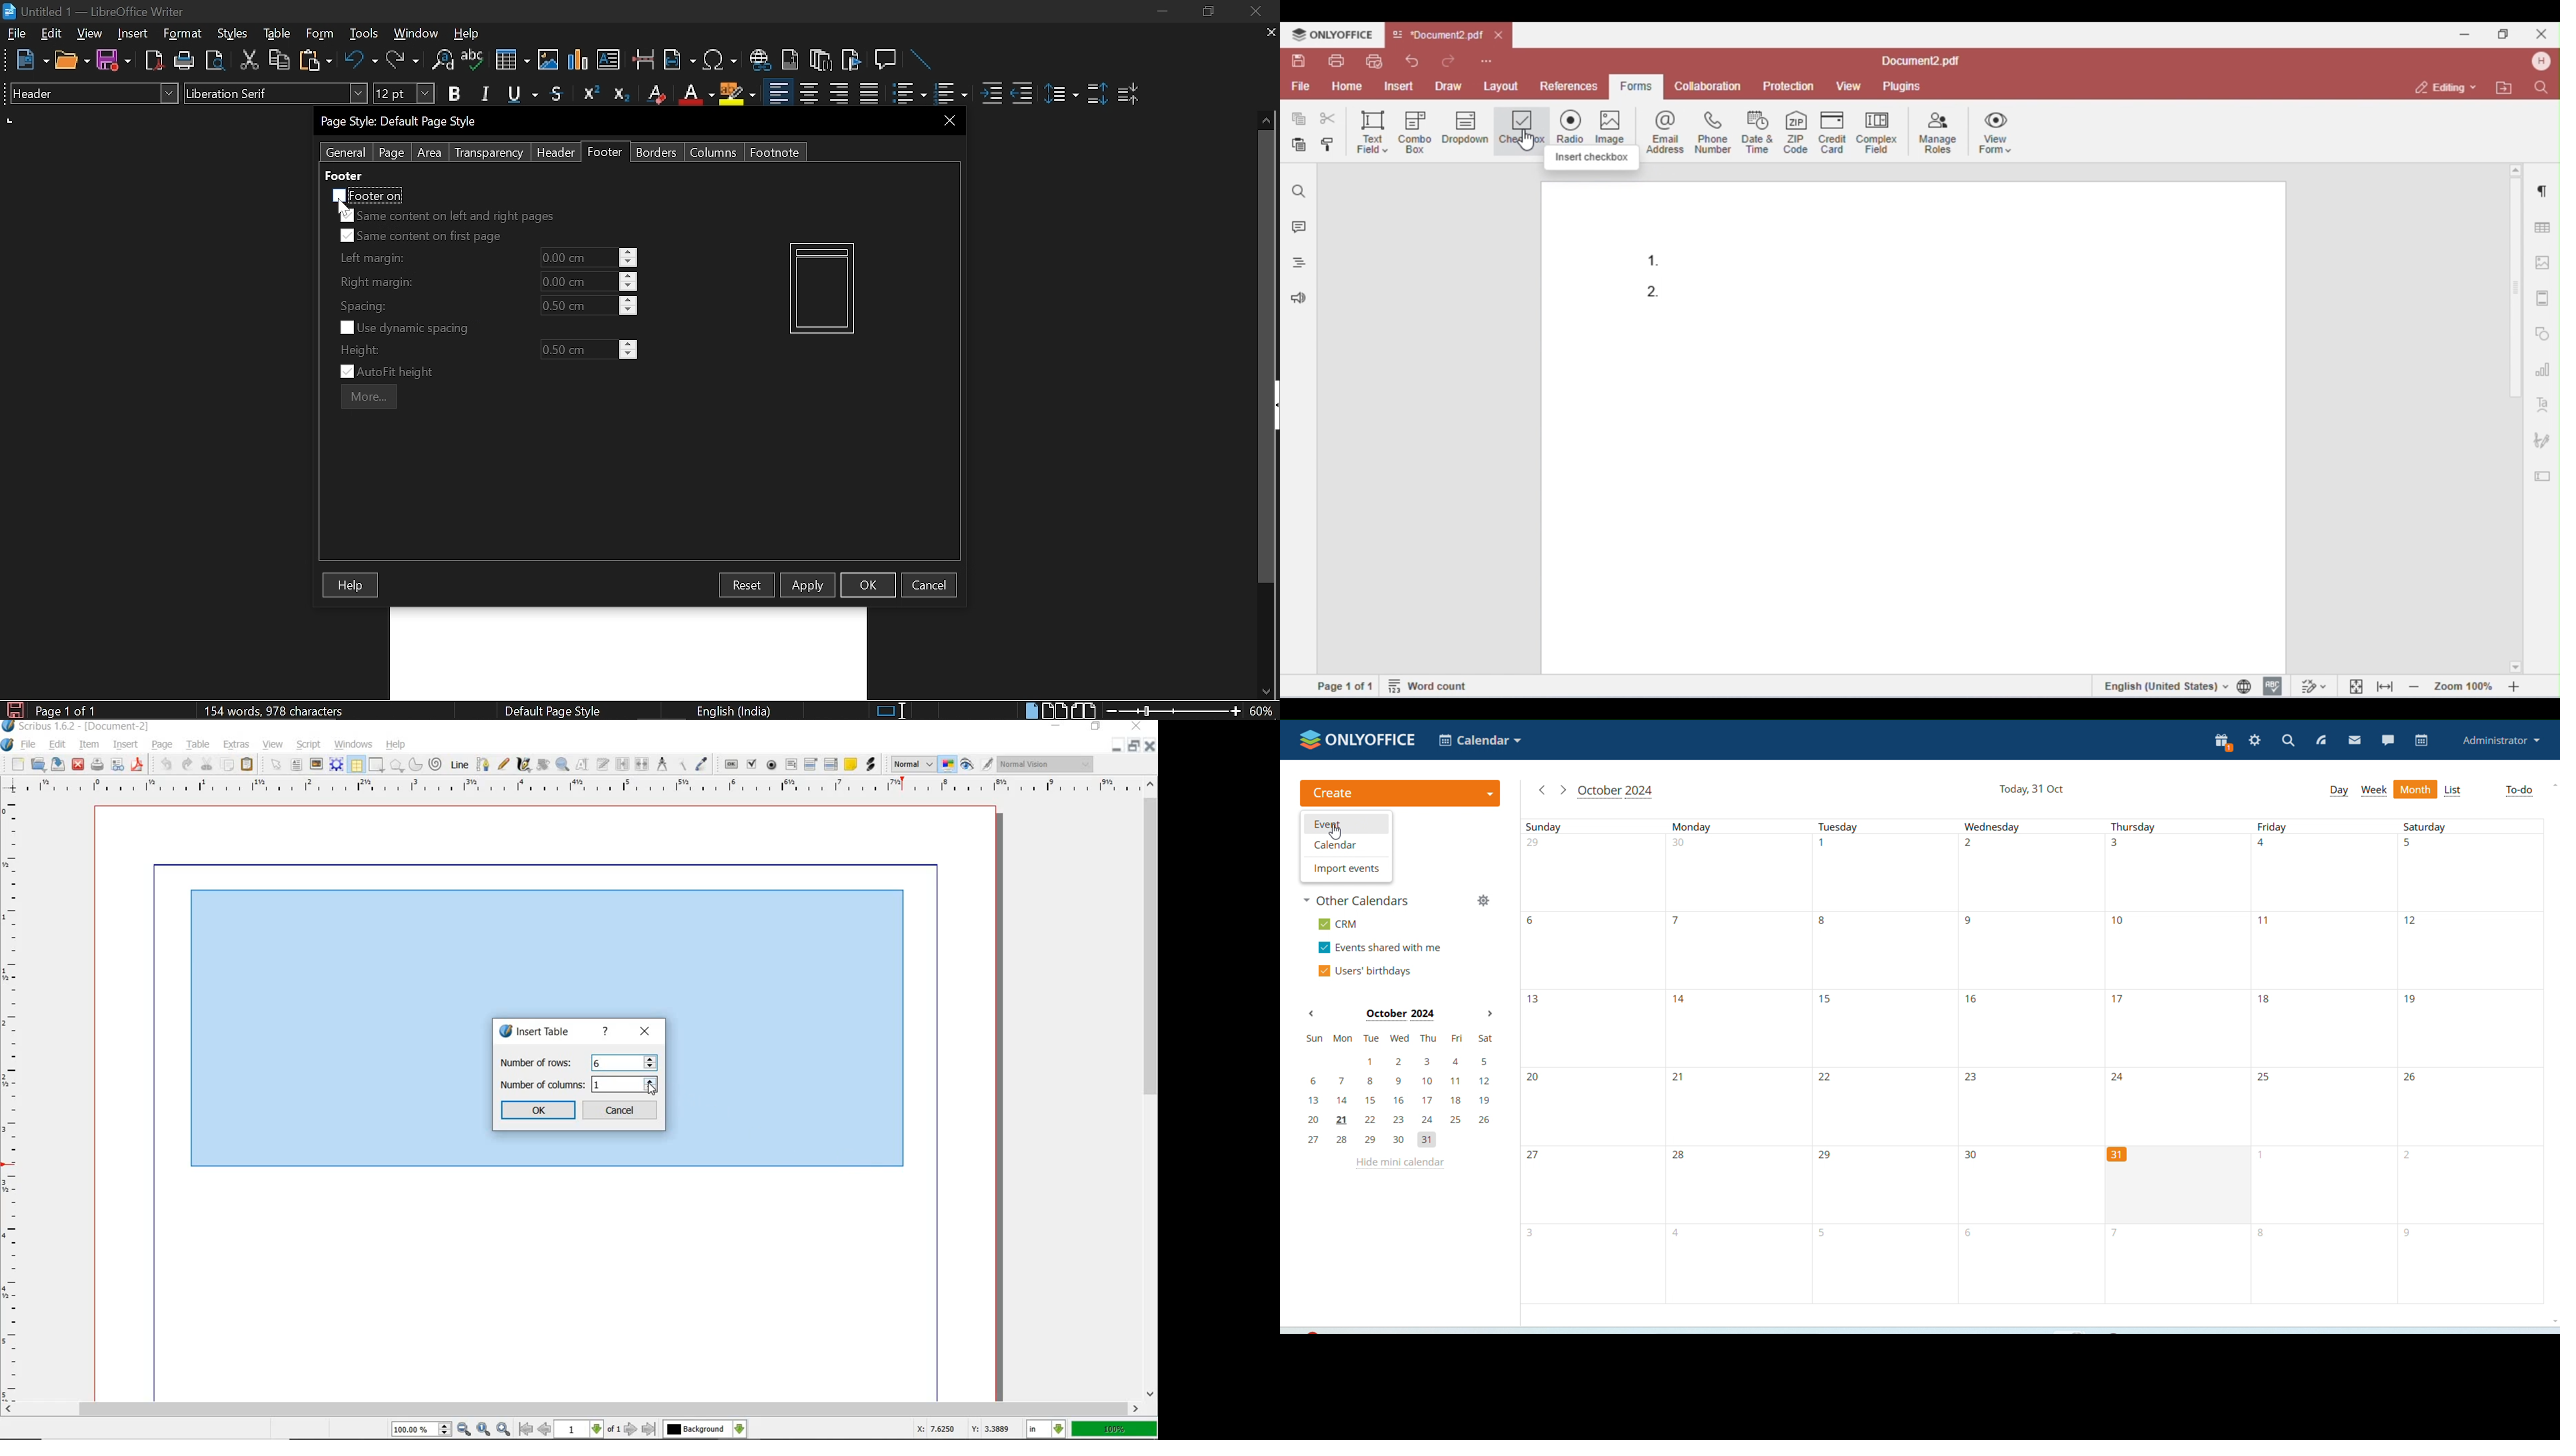  Describe the element at coordinates (391, 153) in the screenshot. I see `page Page` at that location.